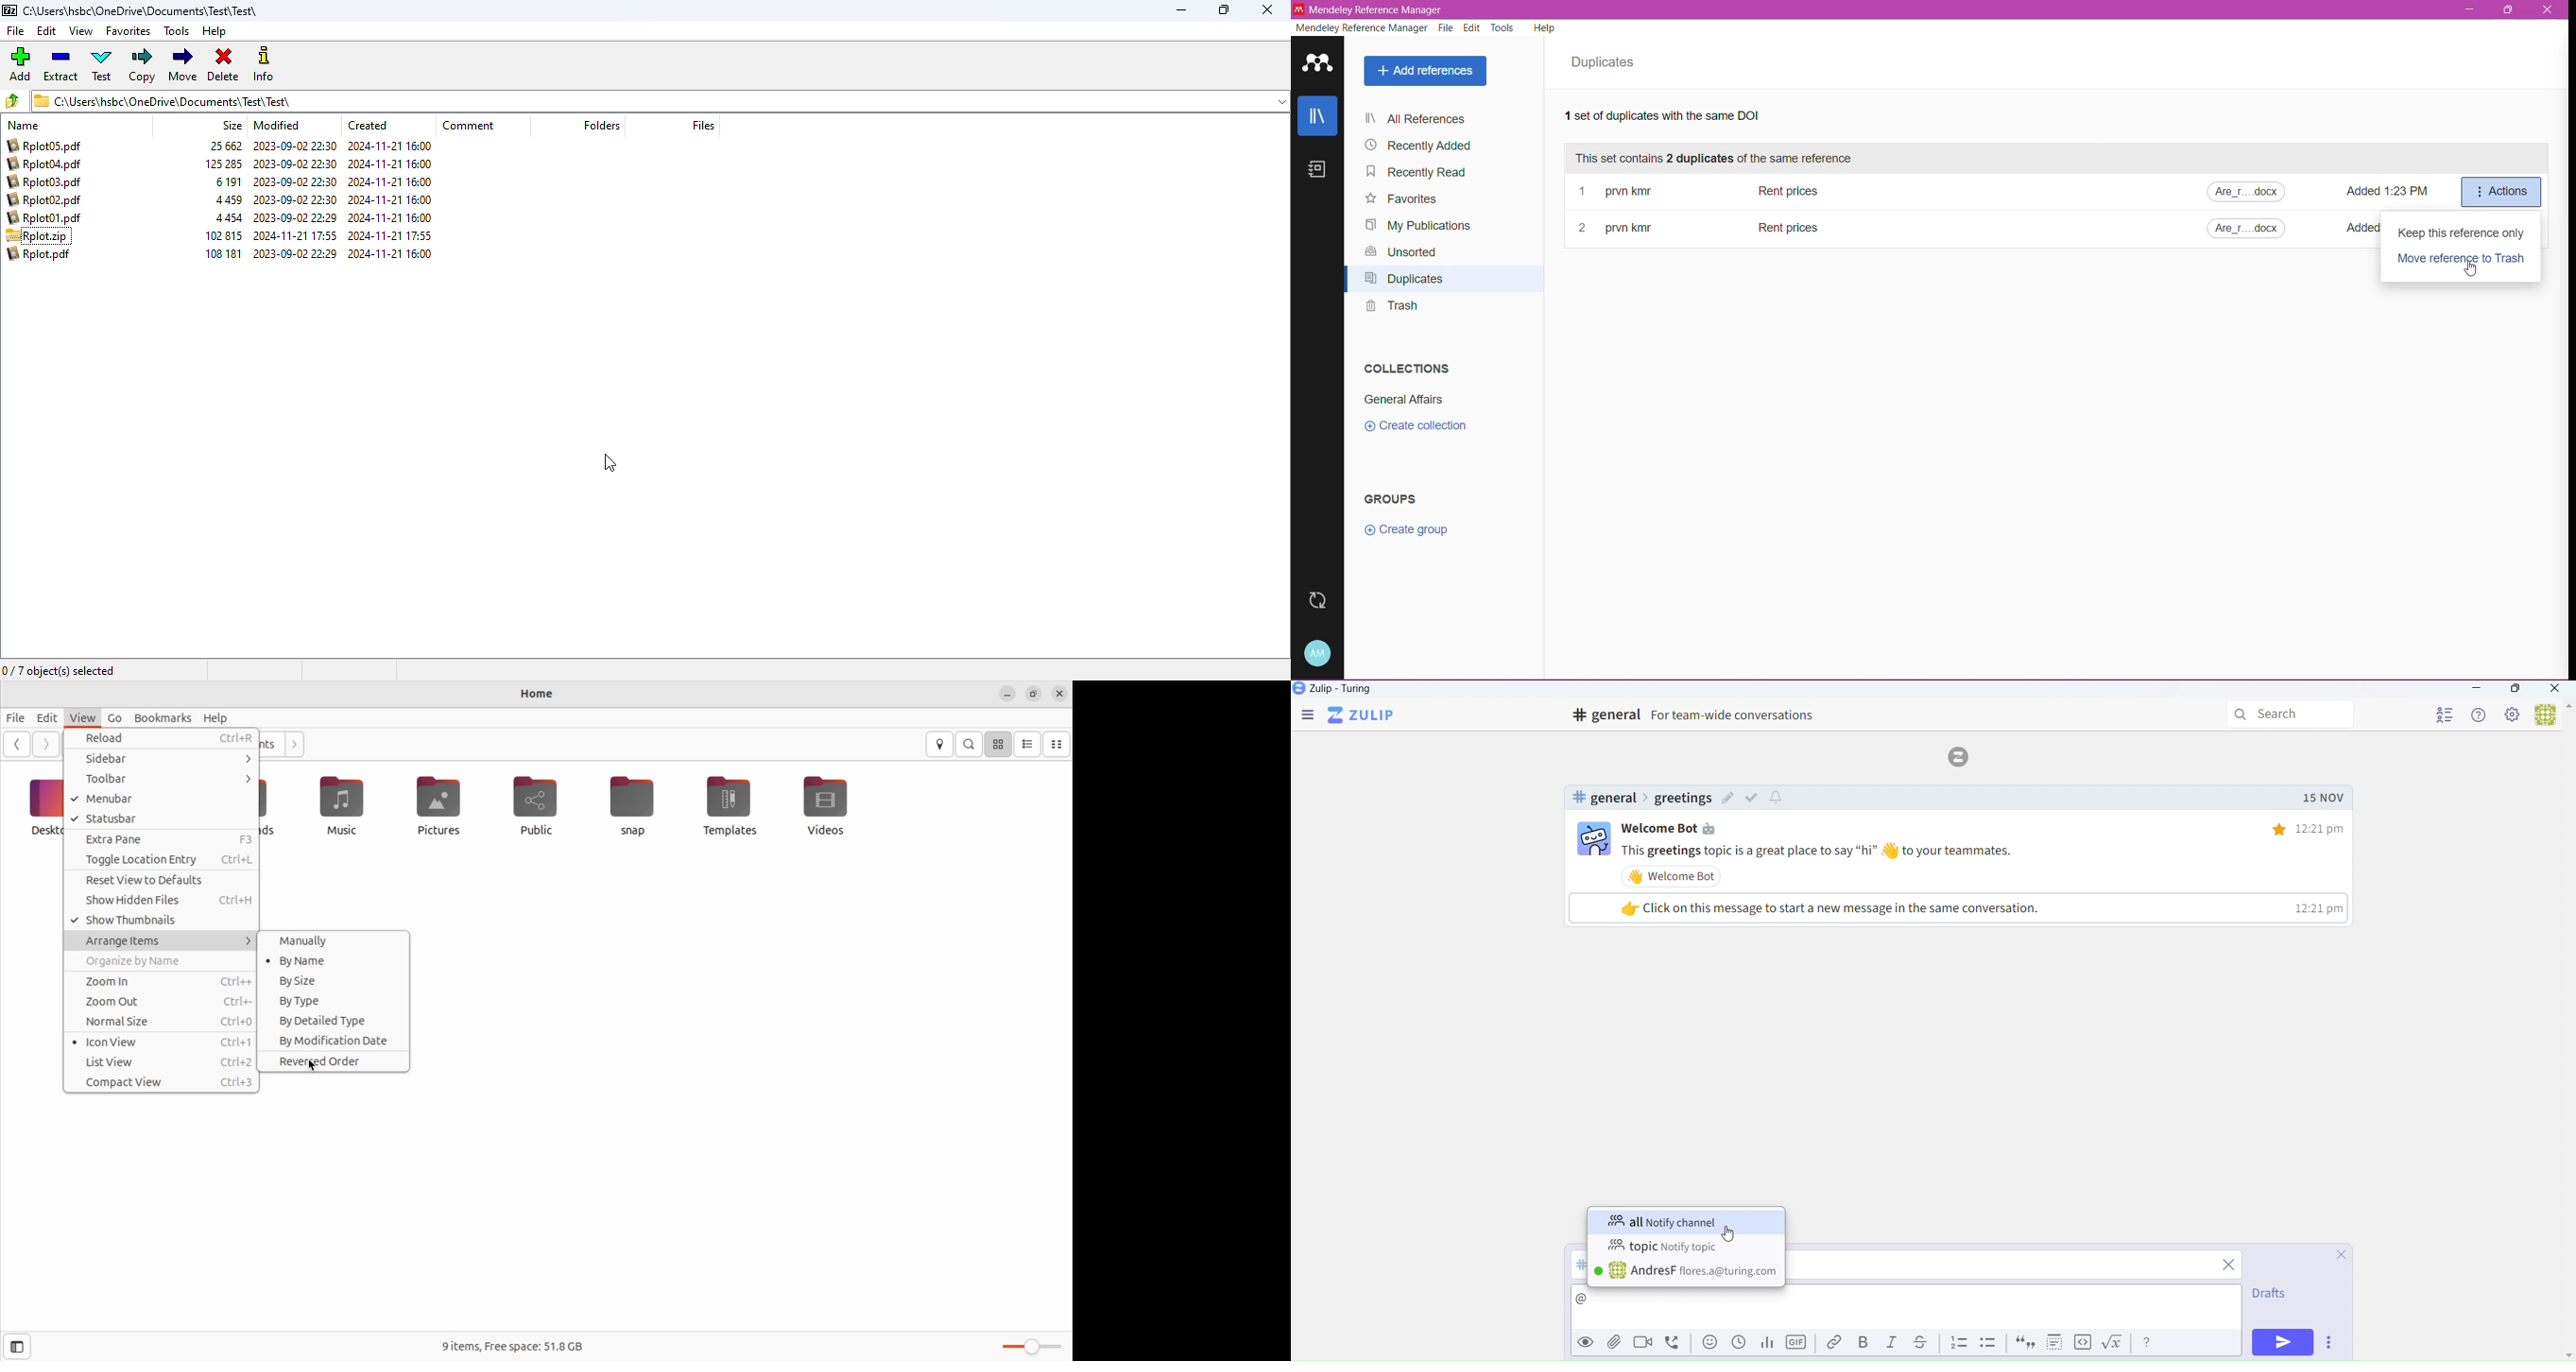  Describe the element at coordinates (333, 1021) in the screenshot. I see `by detailed type` at that location.